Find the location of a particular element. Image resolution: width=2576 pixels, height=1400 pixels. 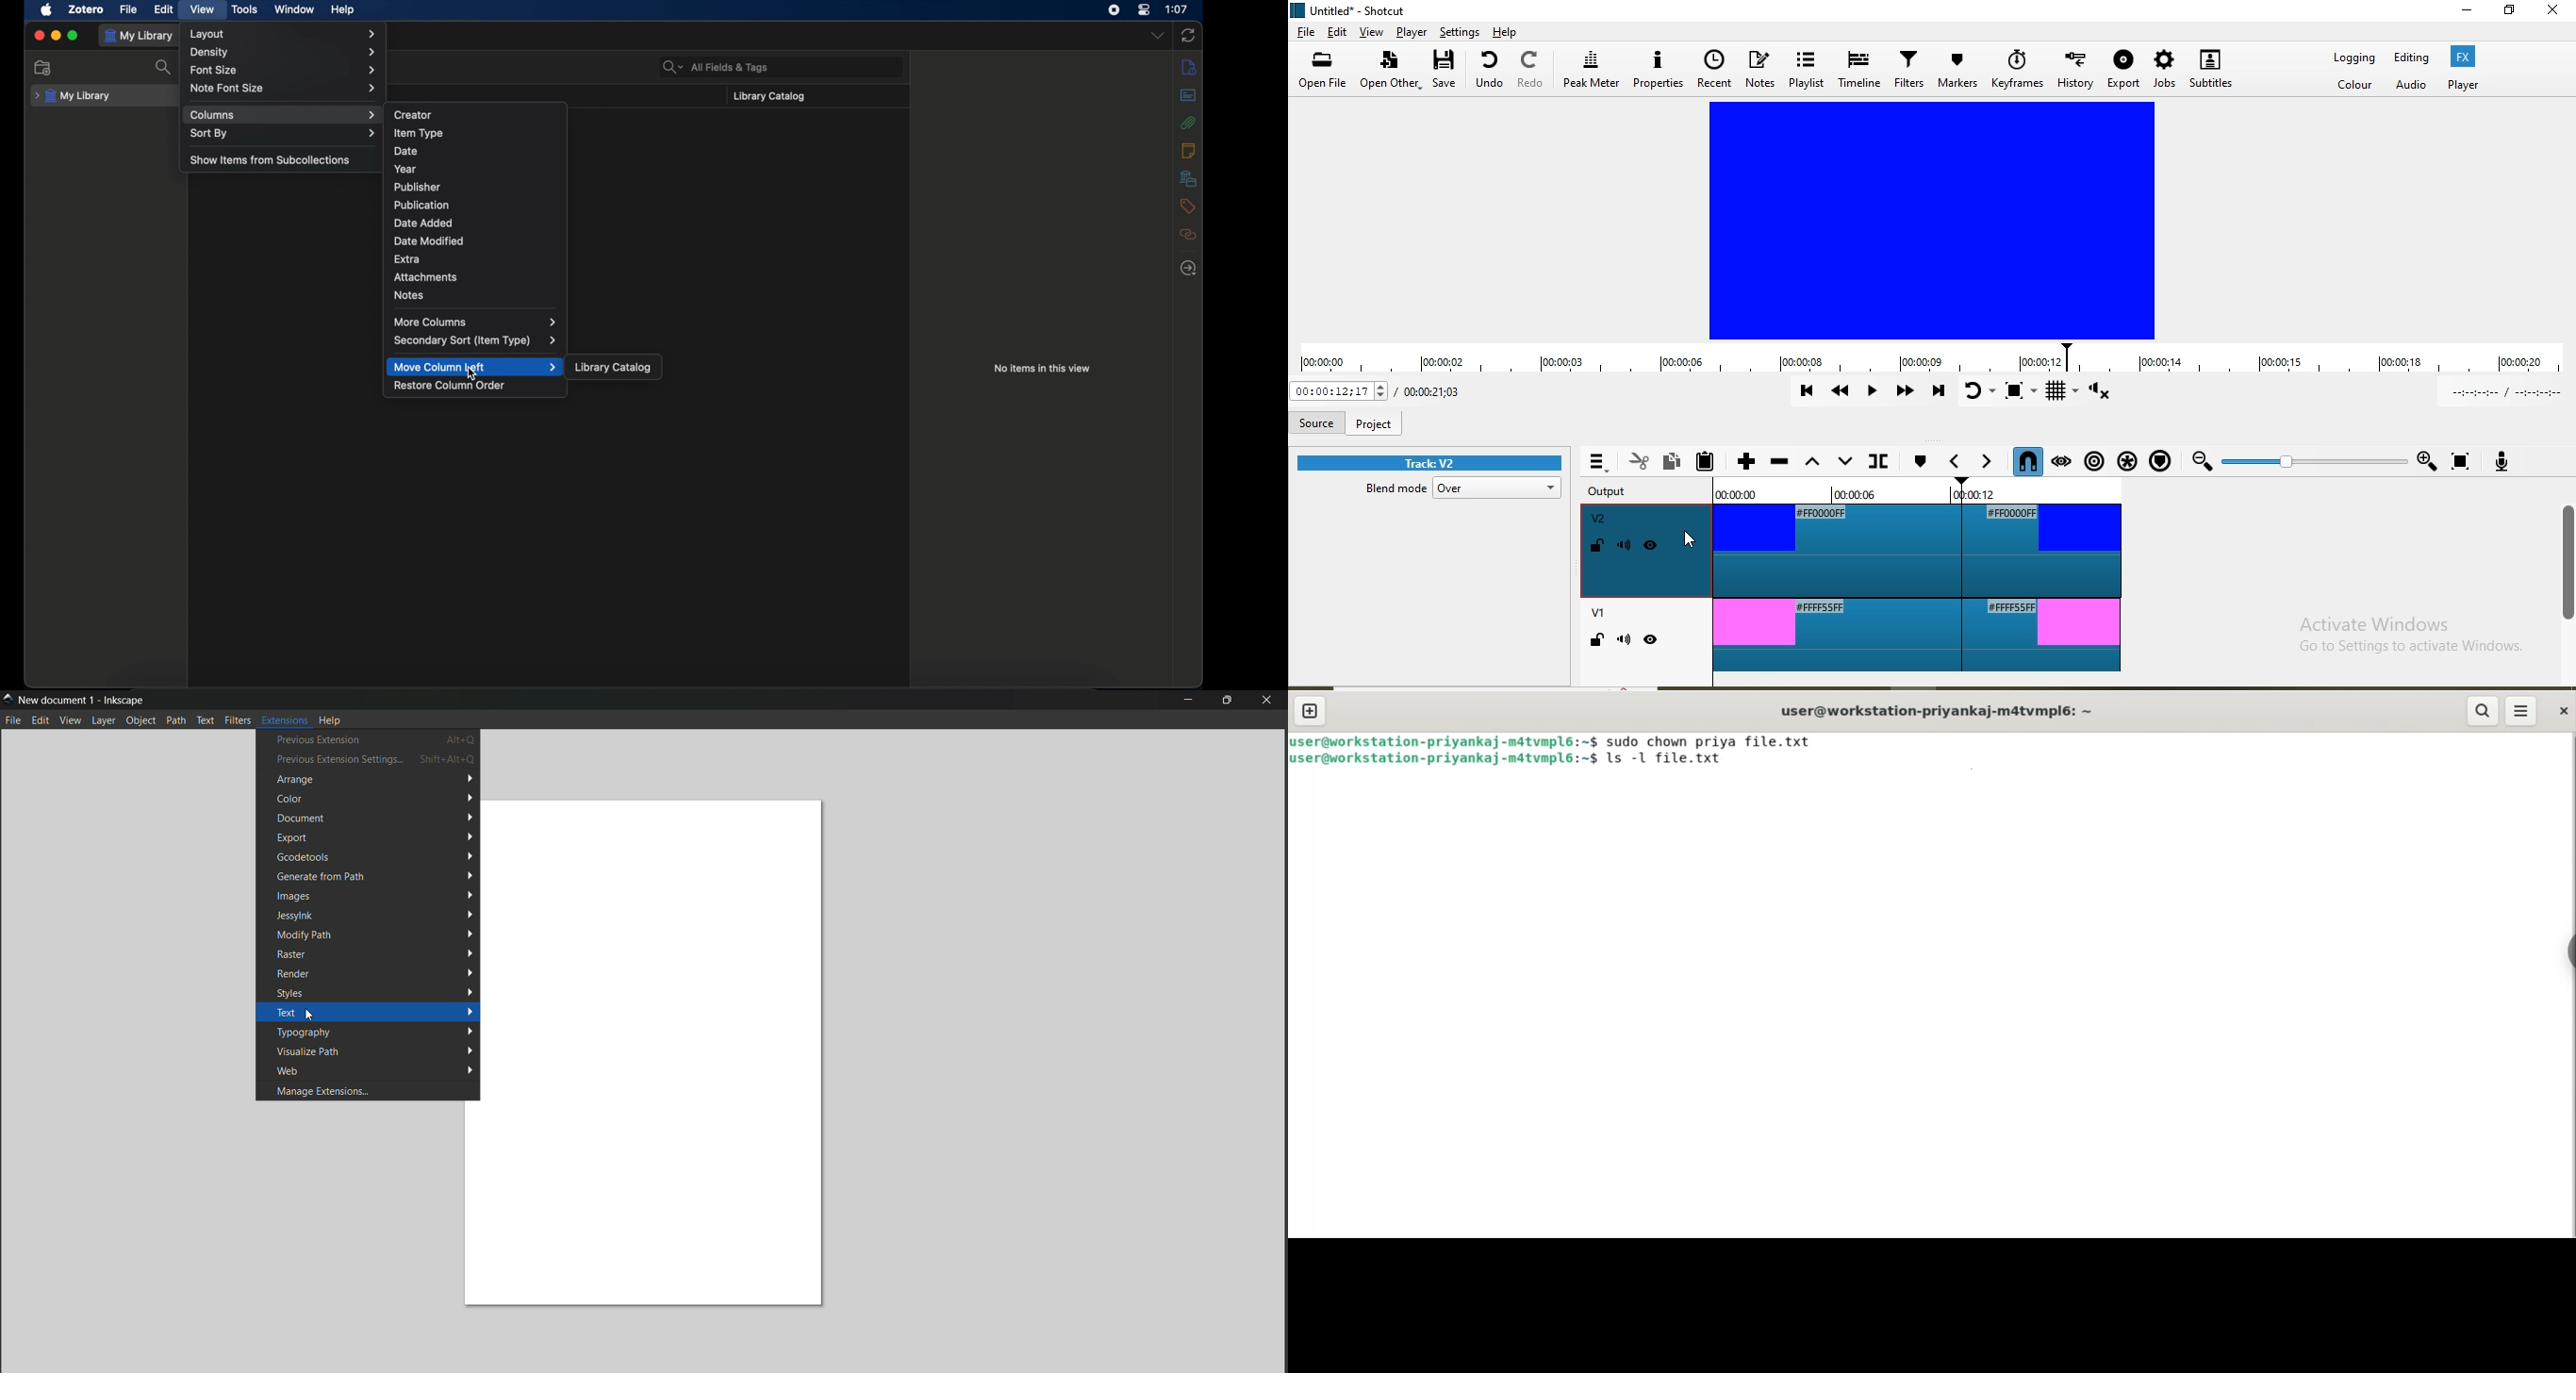

Player is located at coordinates (2460, 85).